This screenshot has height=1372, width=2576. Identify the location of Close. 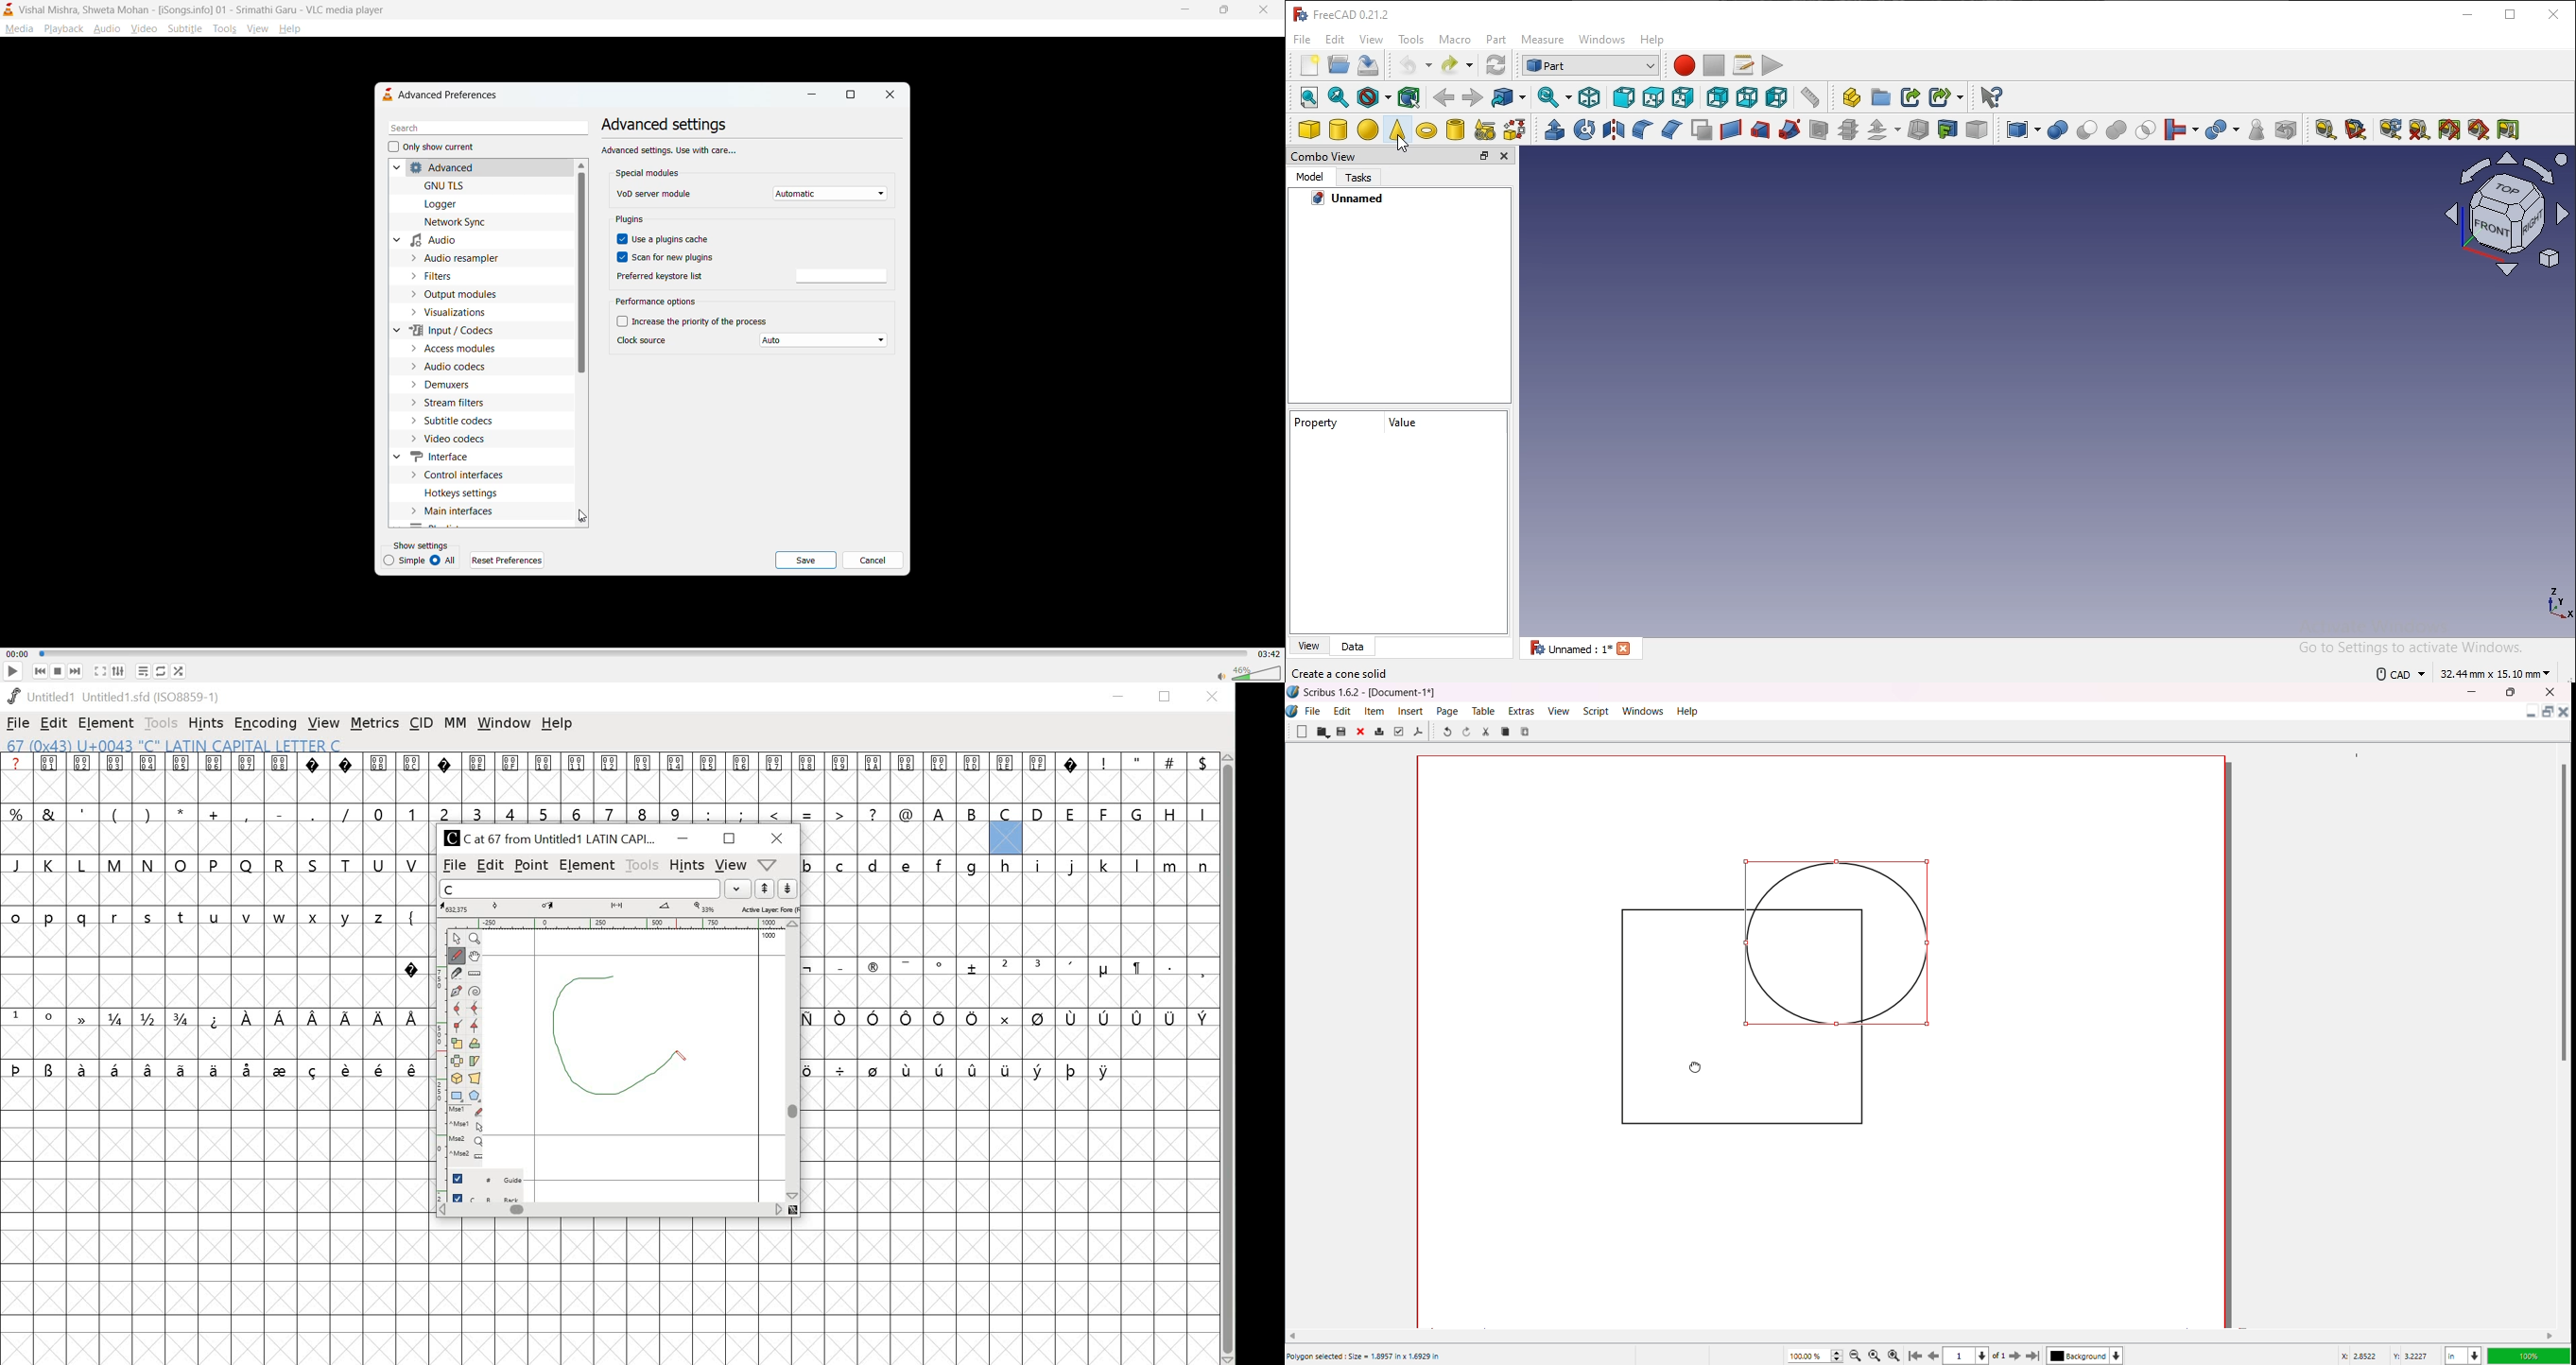
(1362, 733).